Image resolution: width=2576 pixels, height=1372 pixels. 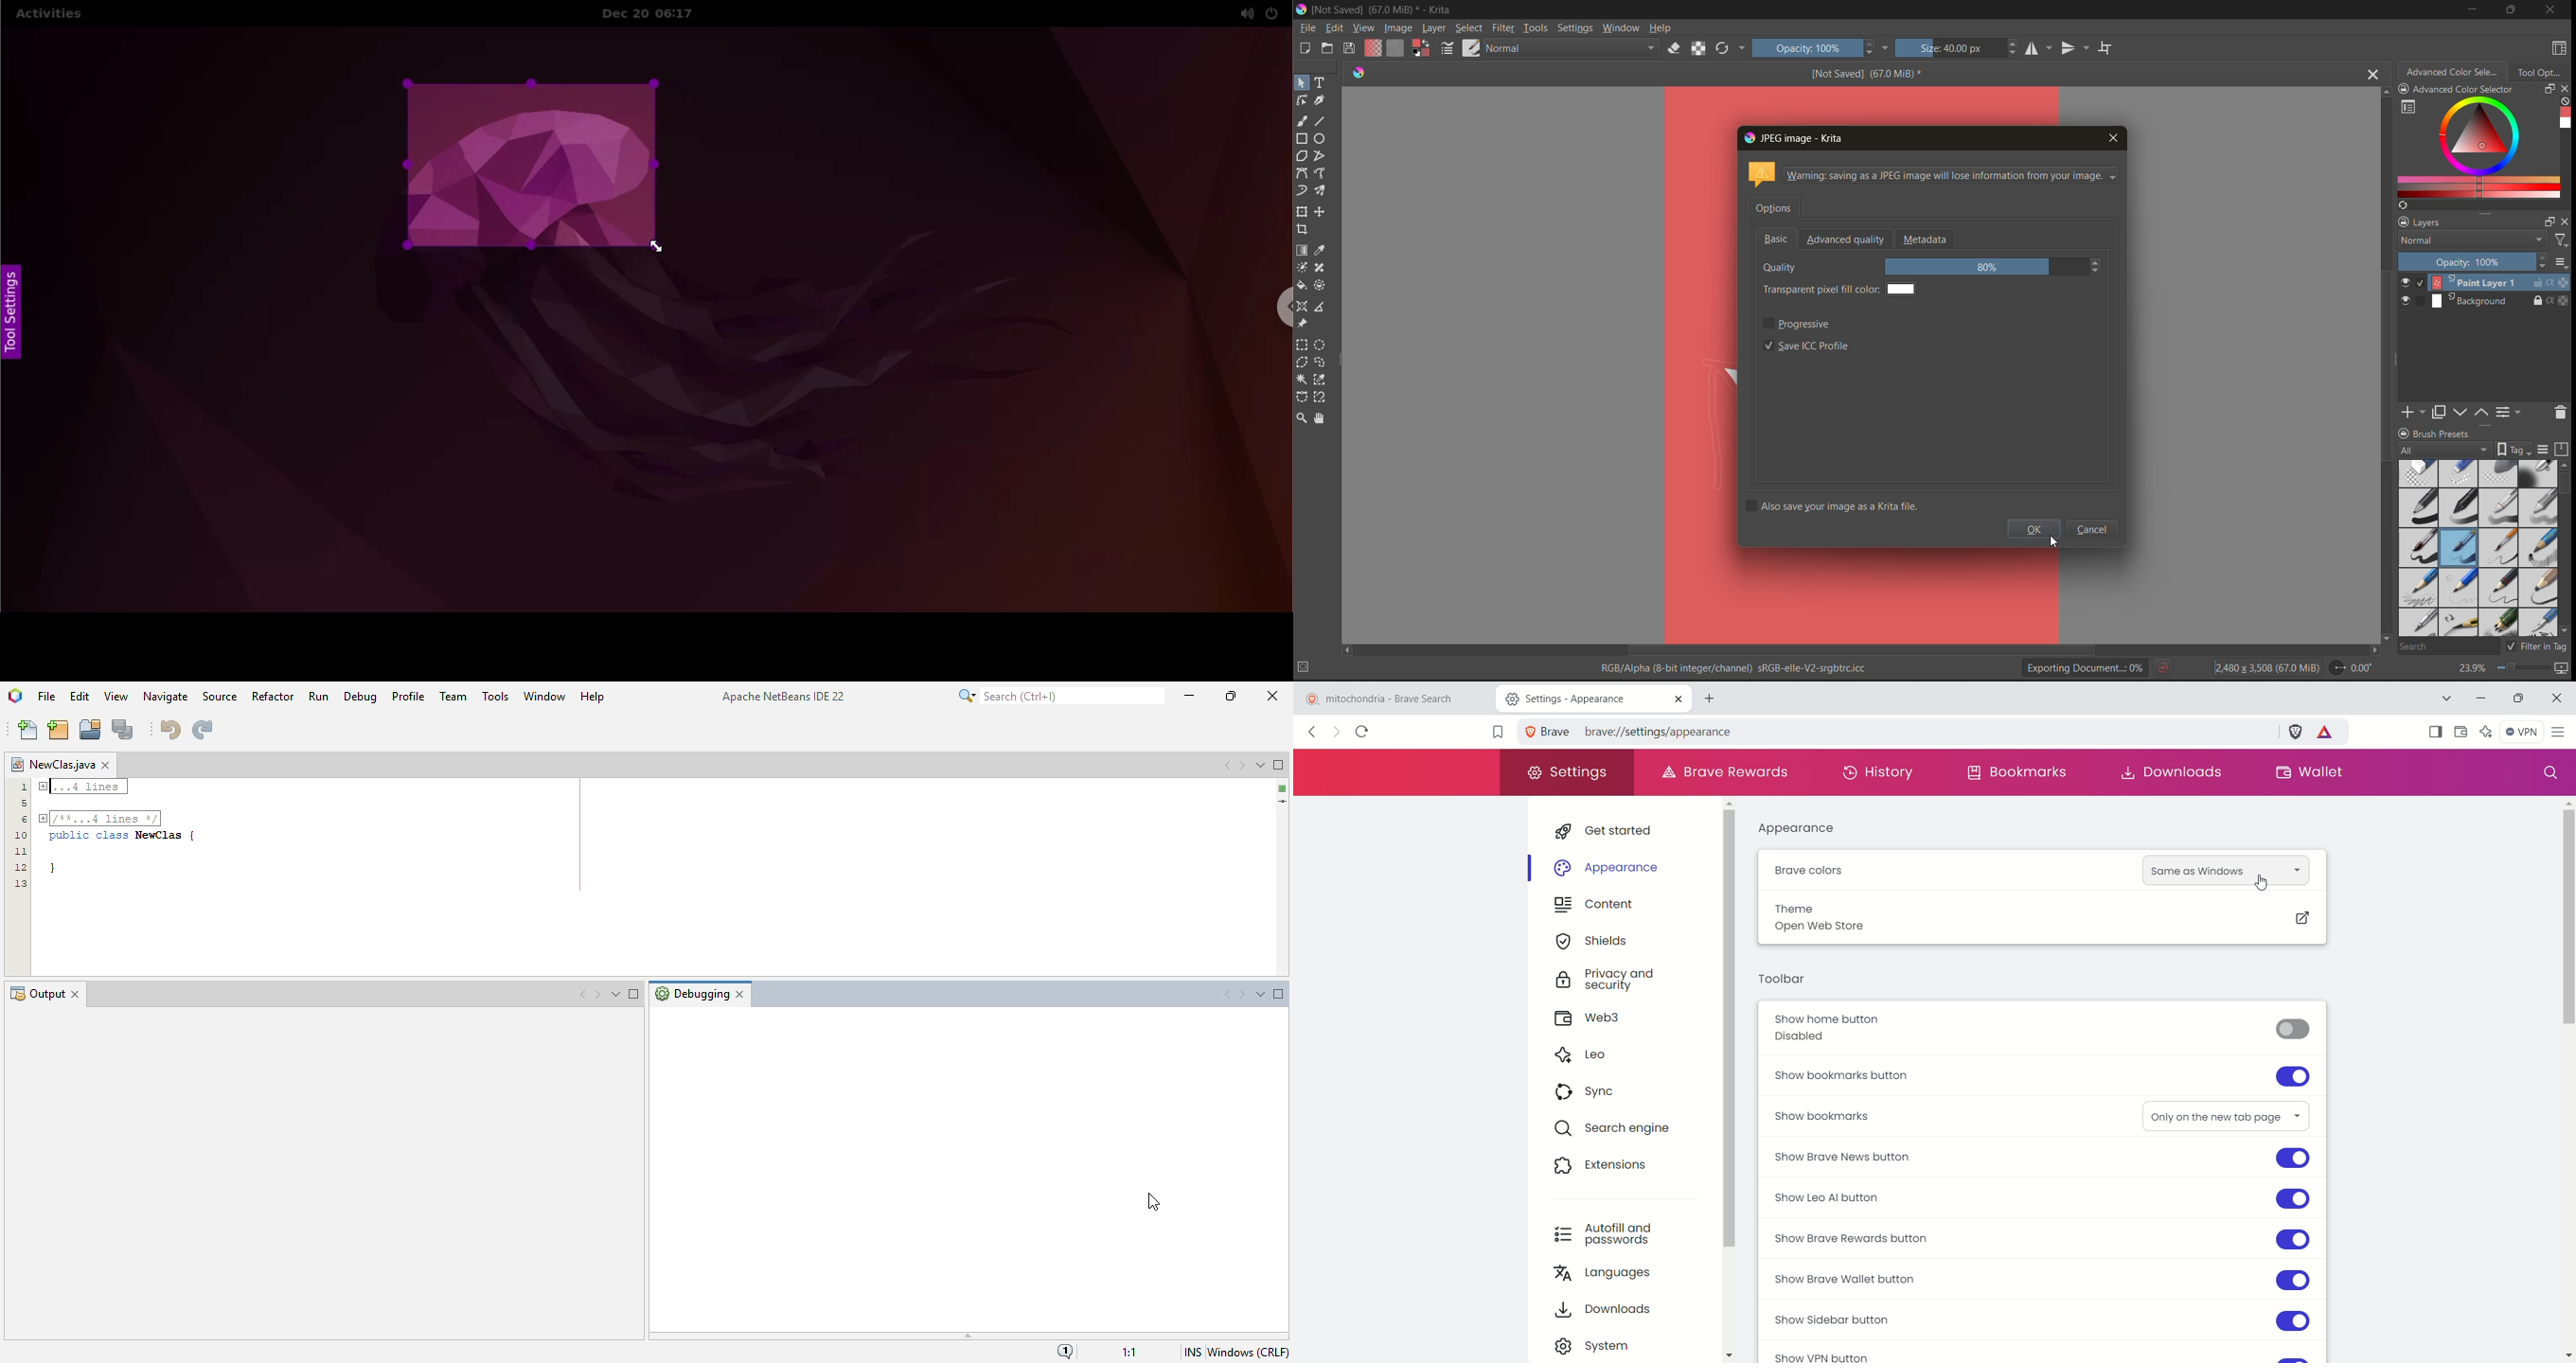 I want to click on metadata, so click(x=1933, y=174).